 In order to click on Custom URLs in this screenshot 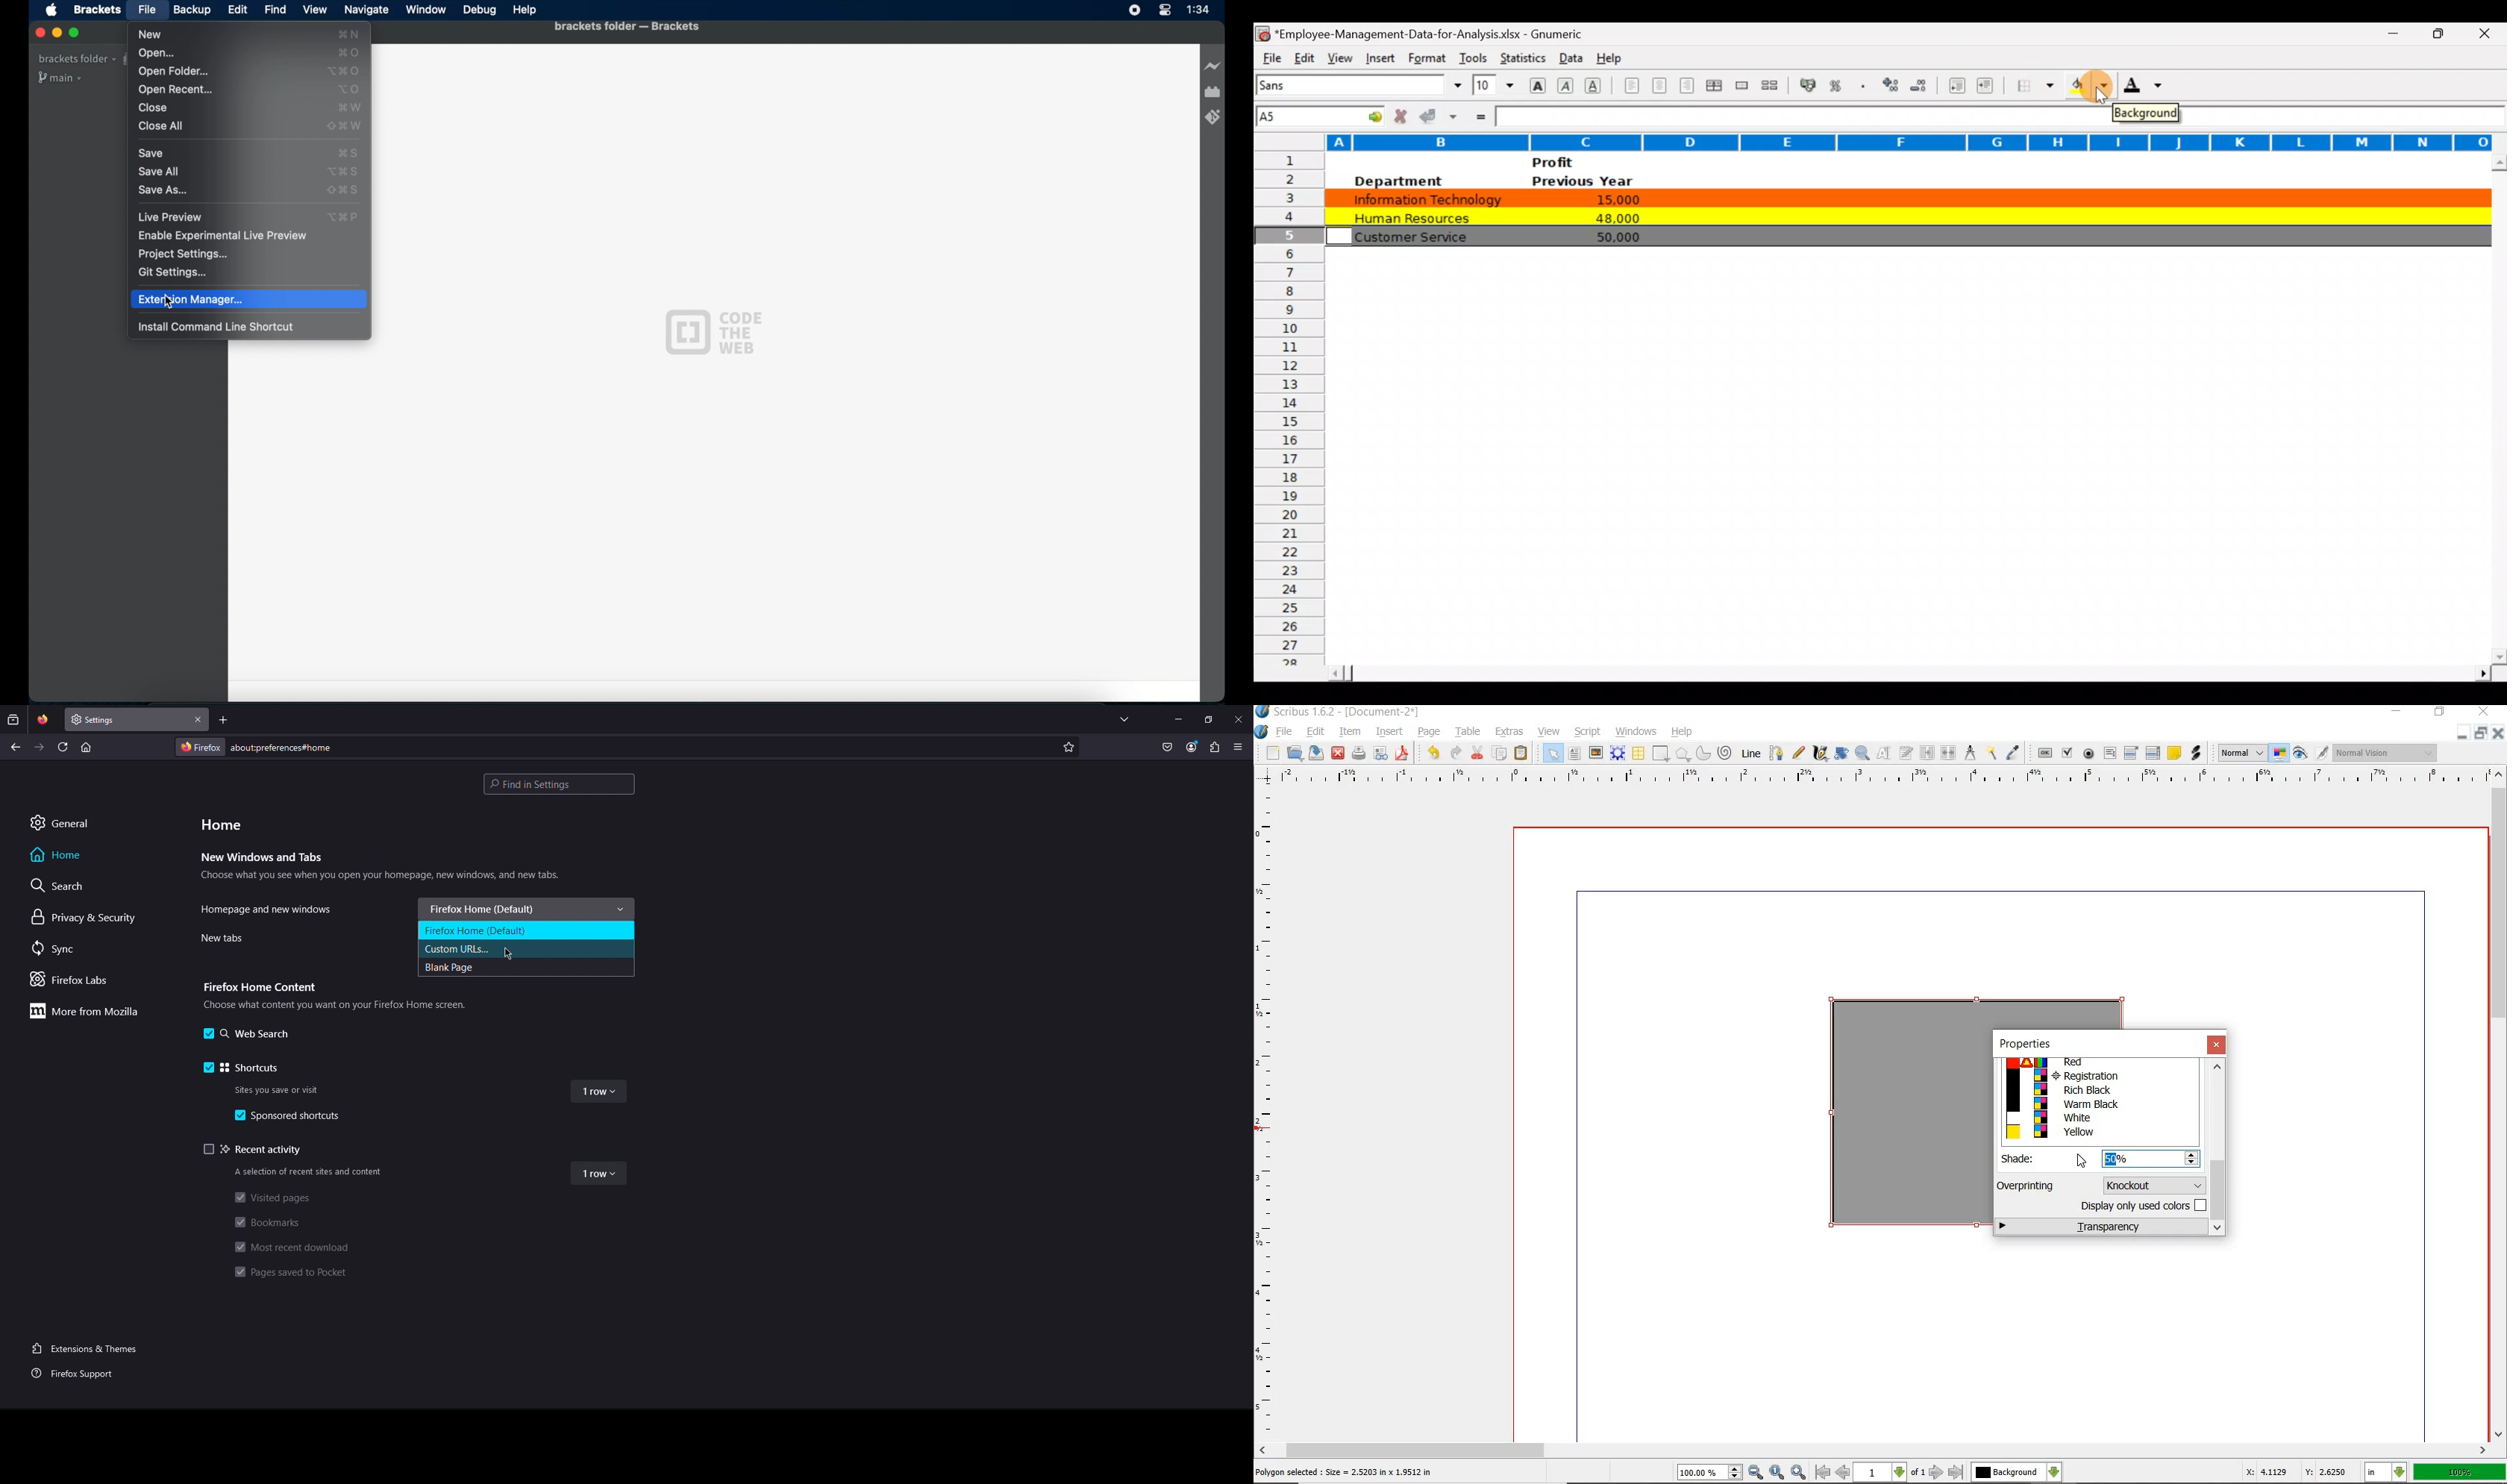, I will do `click(526, 949)`.